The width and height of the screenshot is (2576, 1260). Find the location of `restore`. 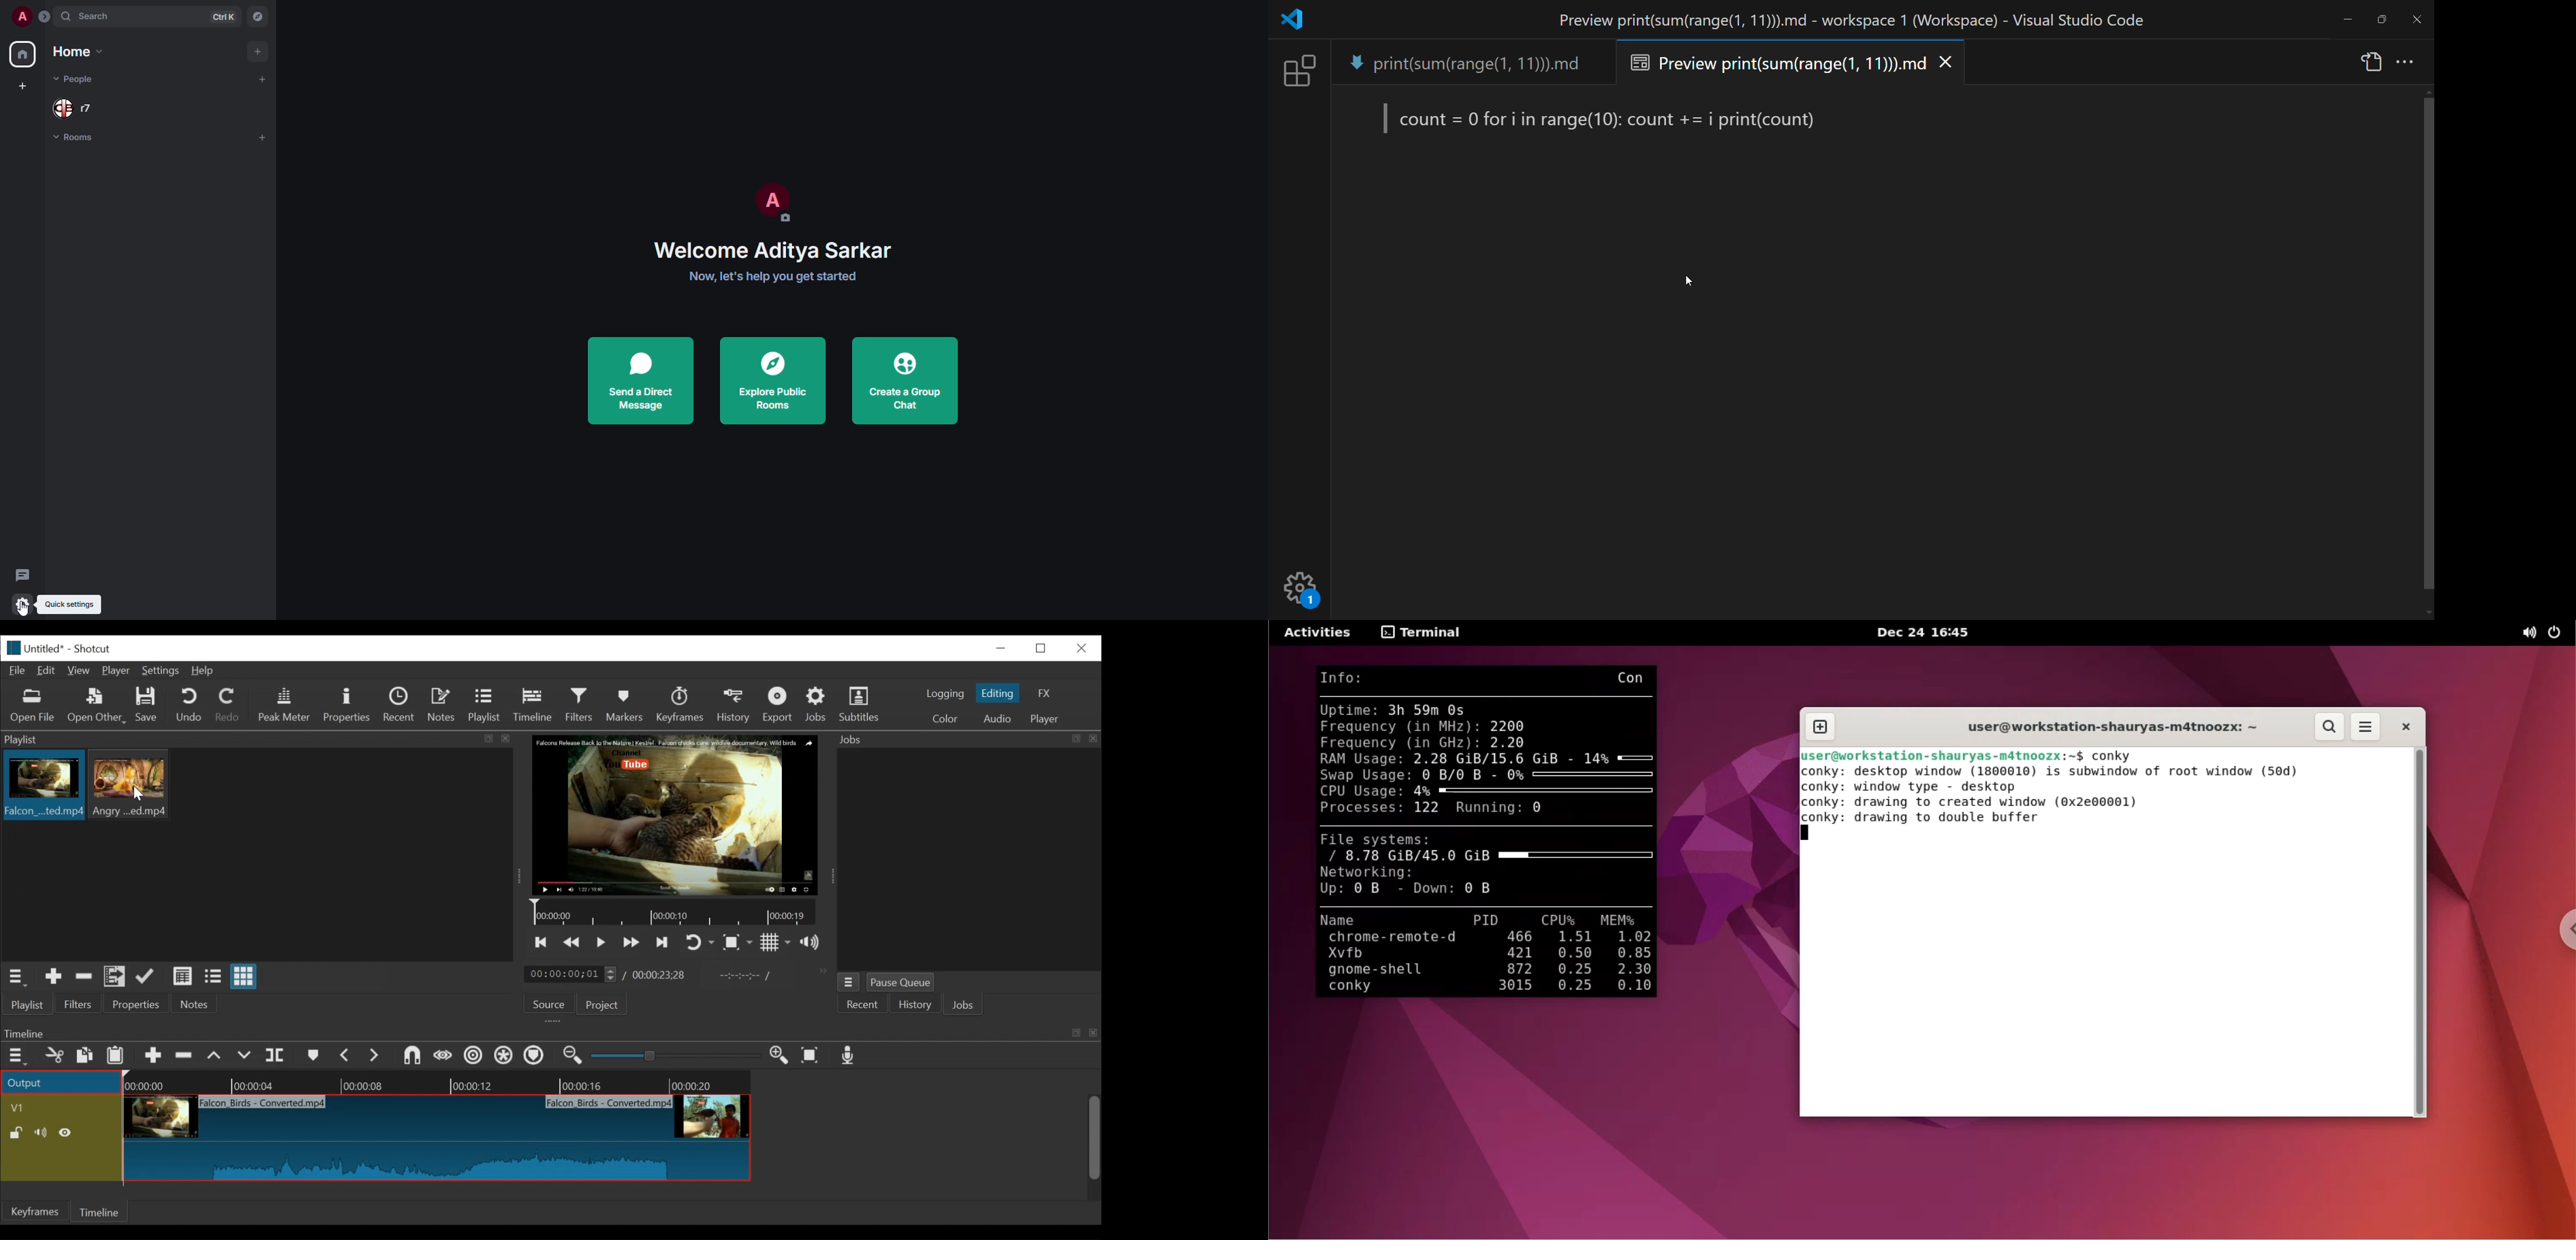

restore is located at coordinates (1045, 647).